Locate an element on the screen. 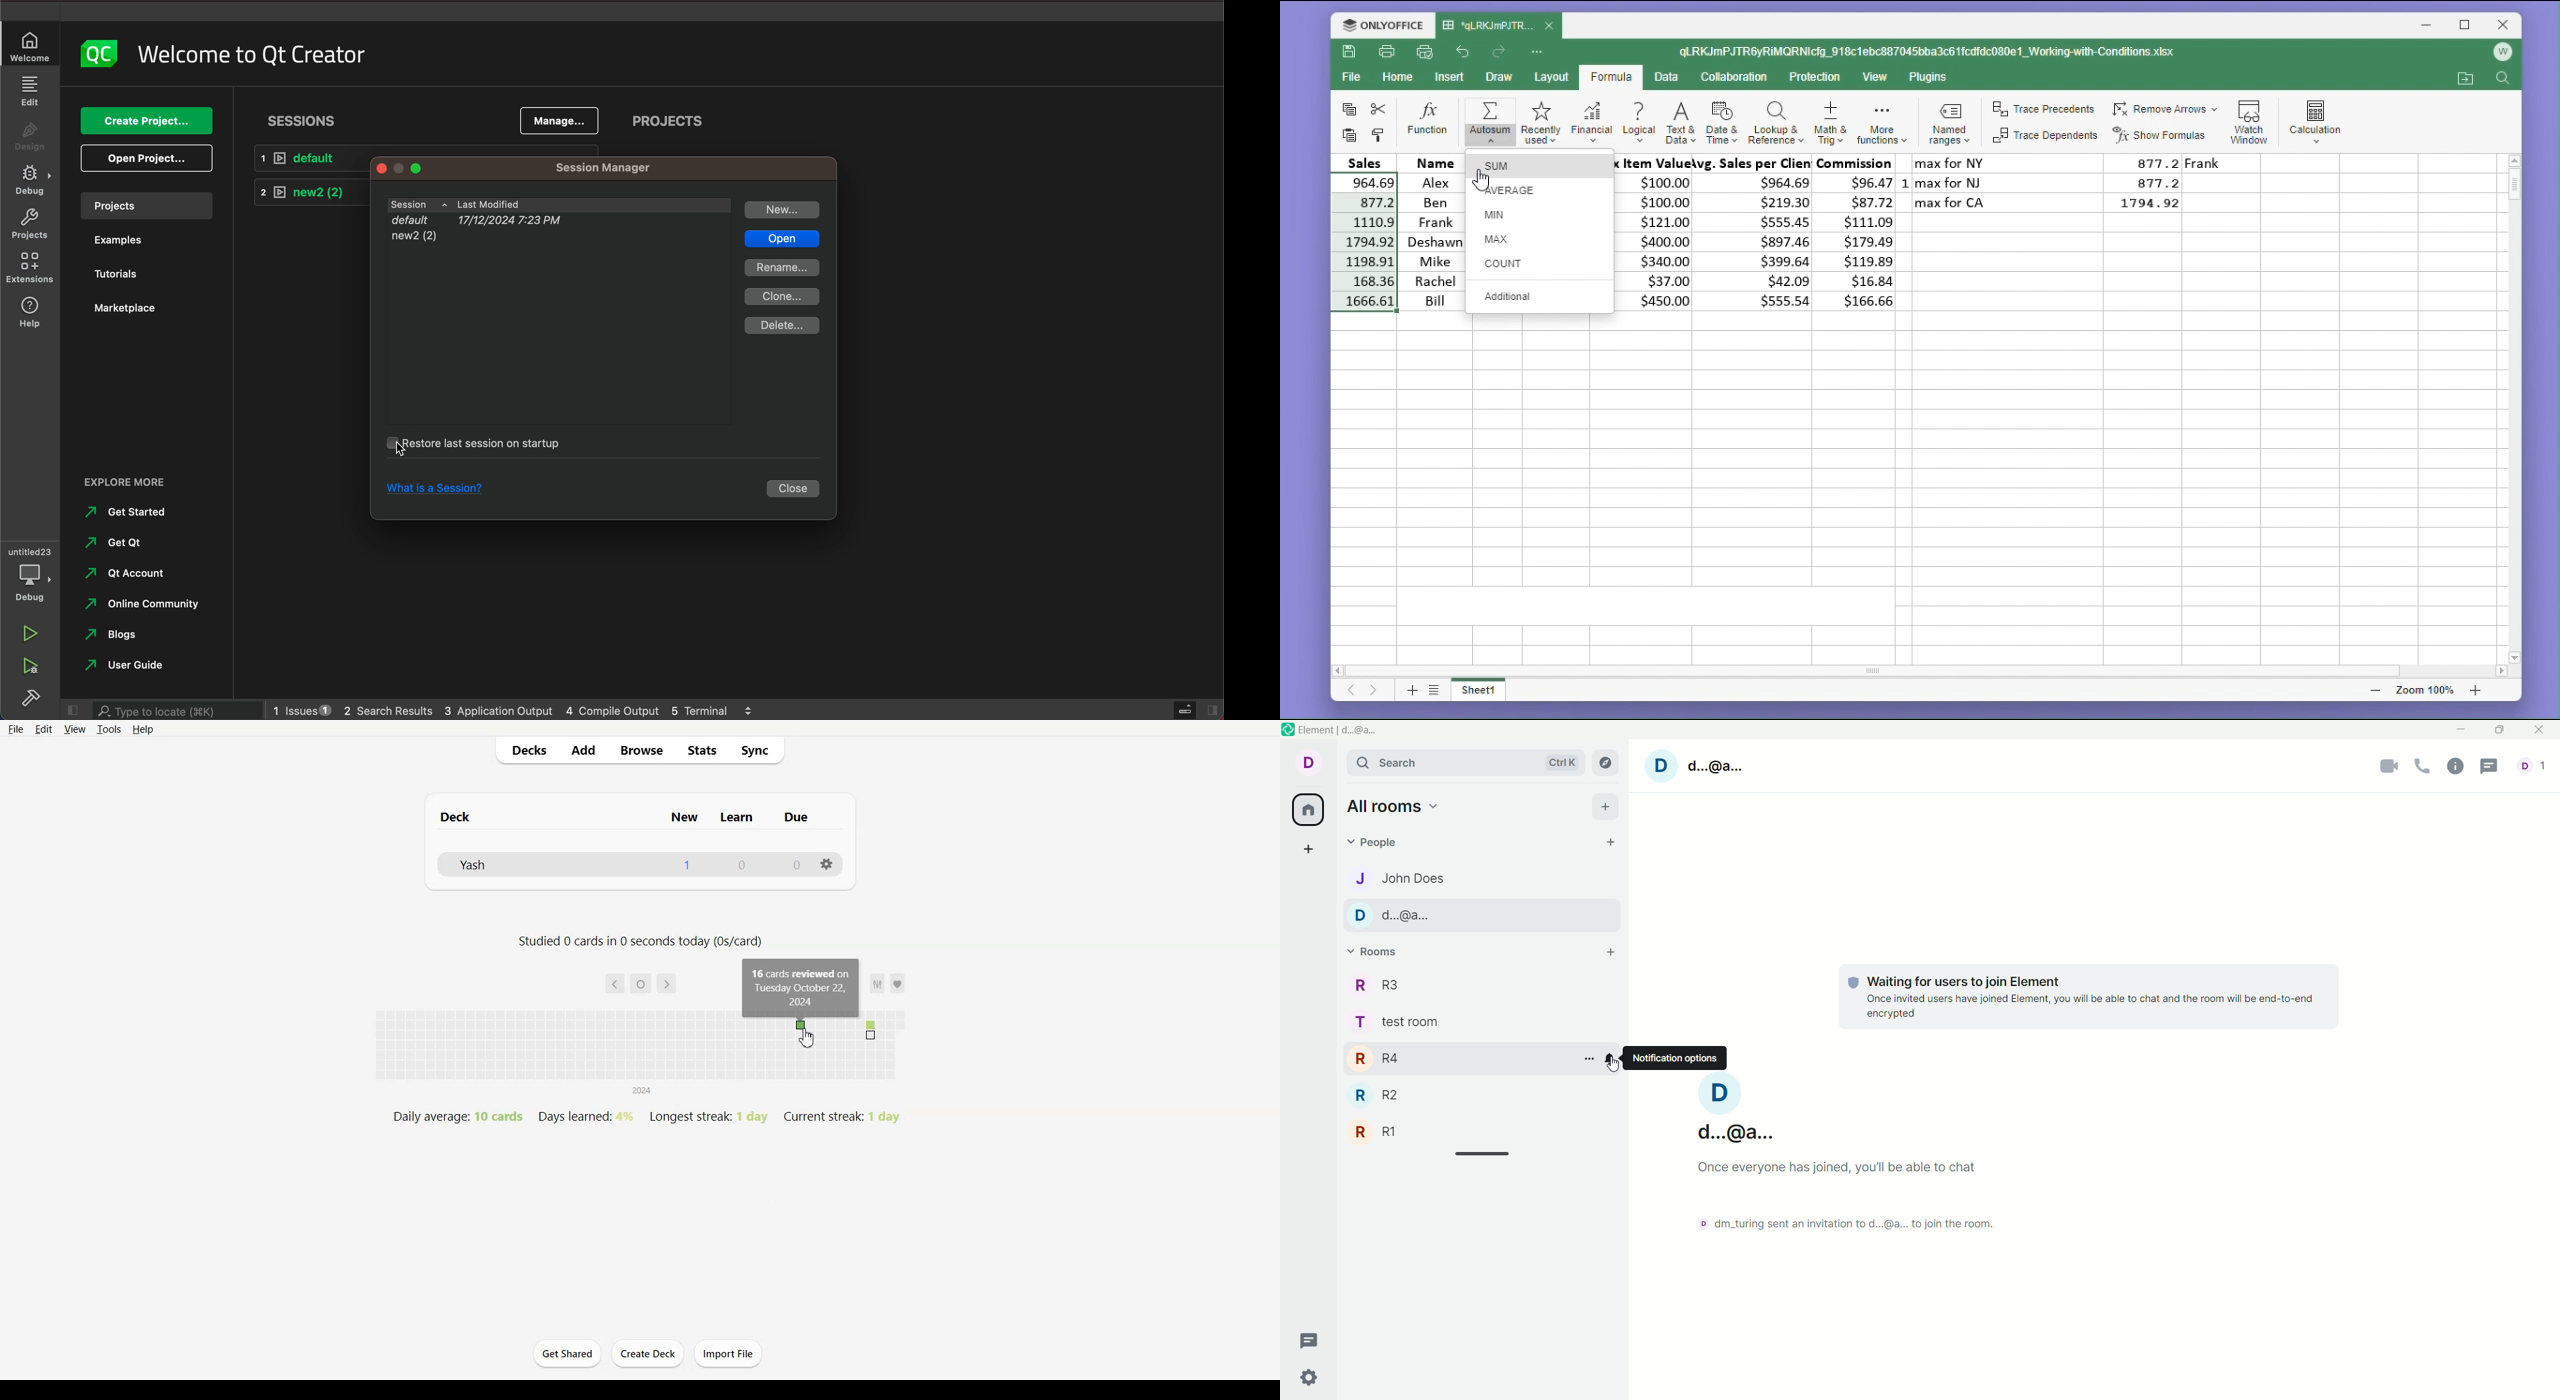 This screenshot has height=1400, width=2576. scroll up is located at coordinates (2514, 160).